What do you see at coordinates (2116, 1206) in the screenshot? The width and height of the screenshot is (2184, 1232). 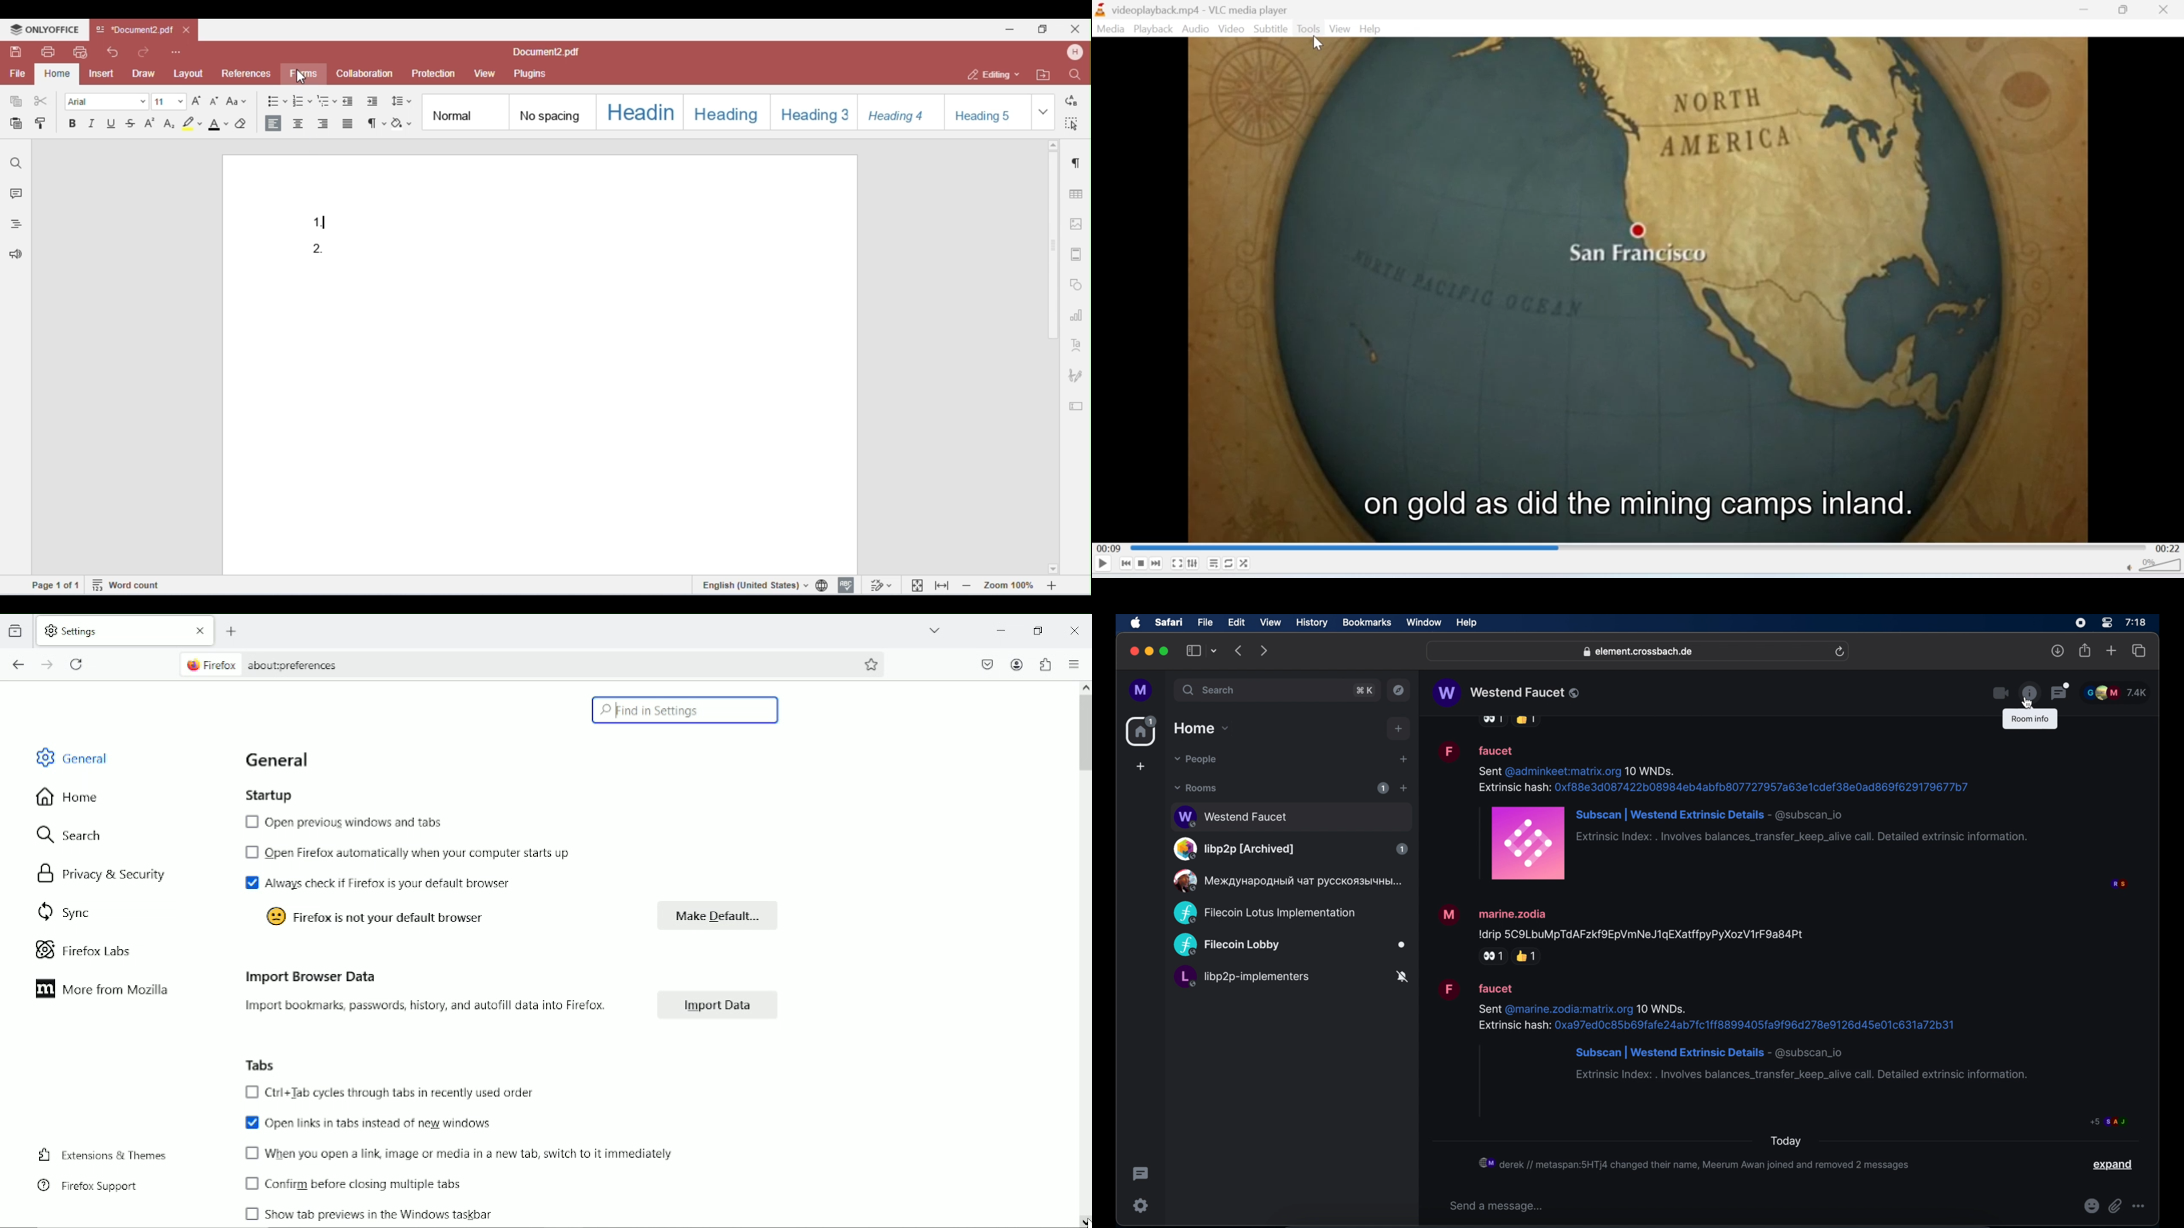 I see `attach file` at bounding box center [2116, 1206].